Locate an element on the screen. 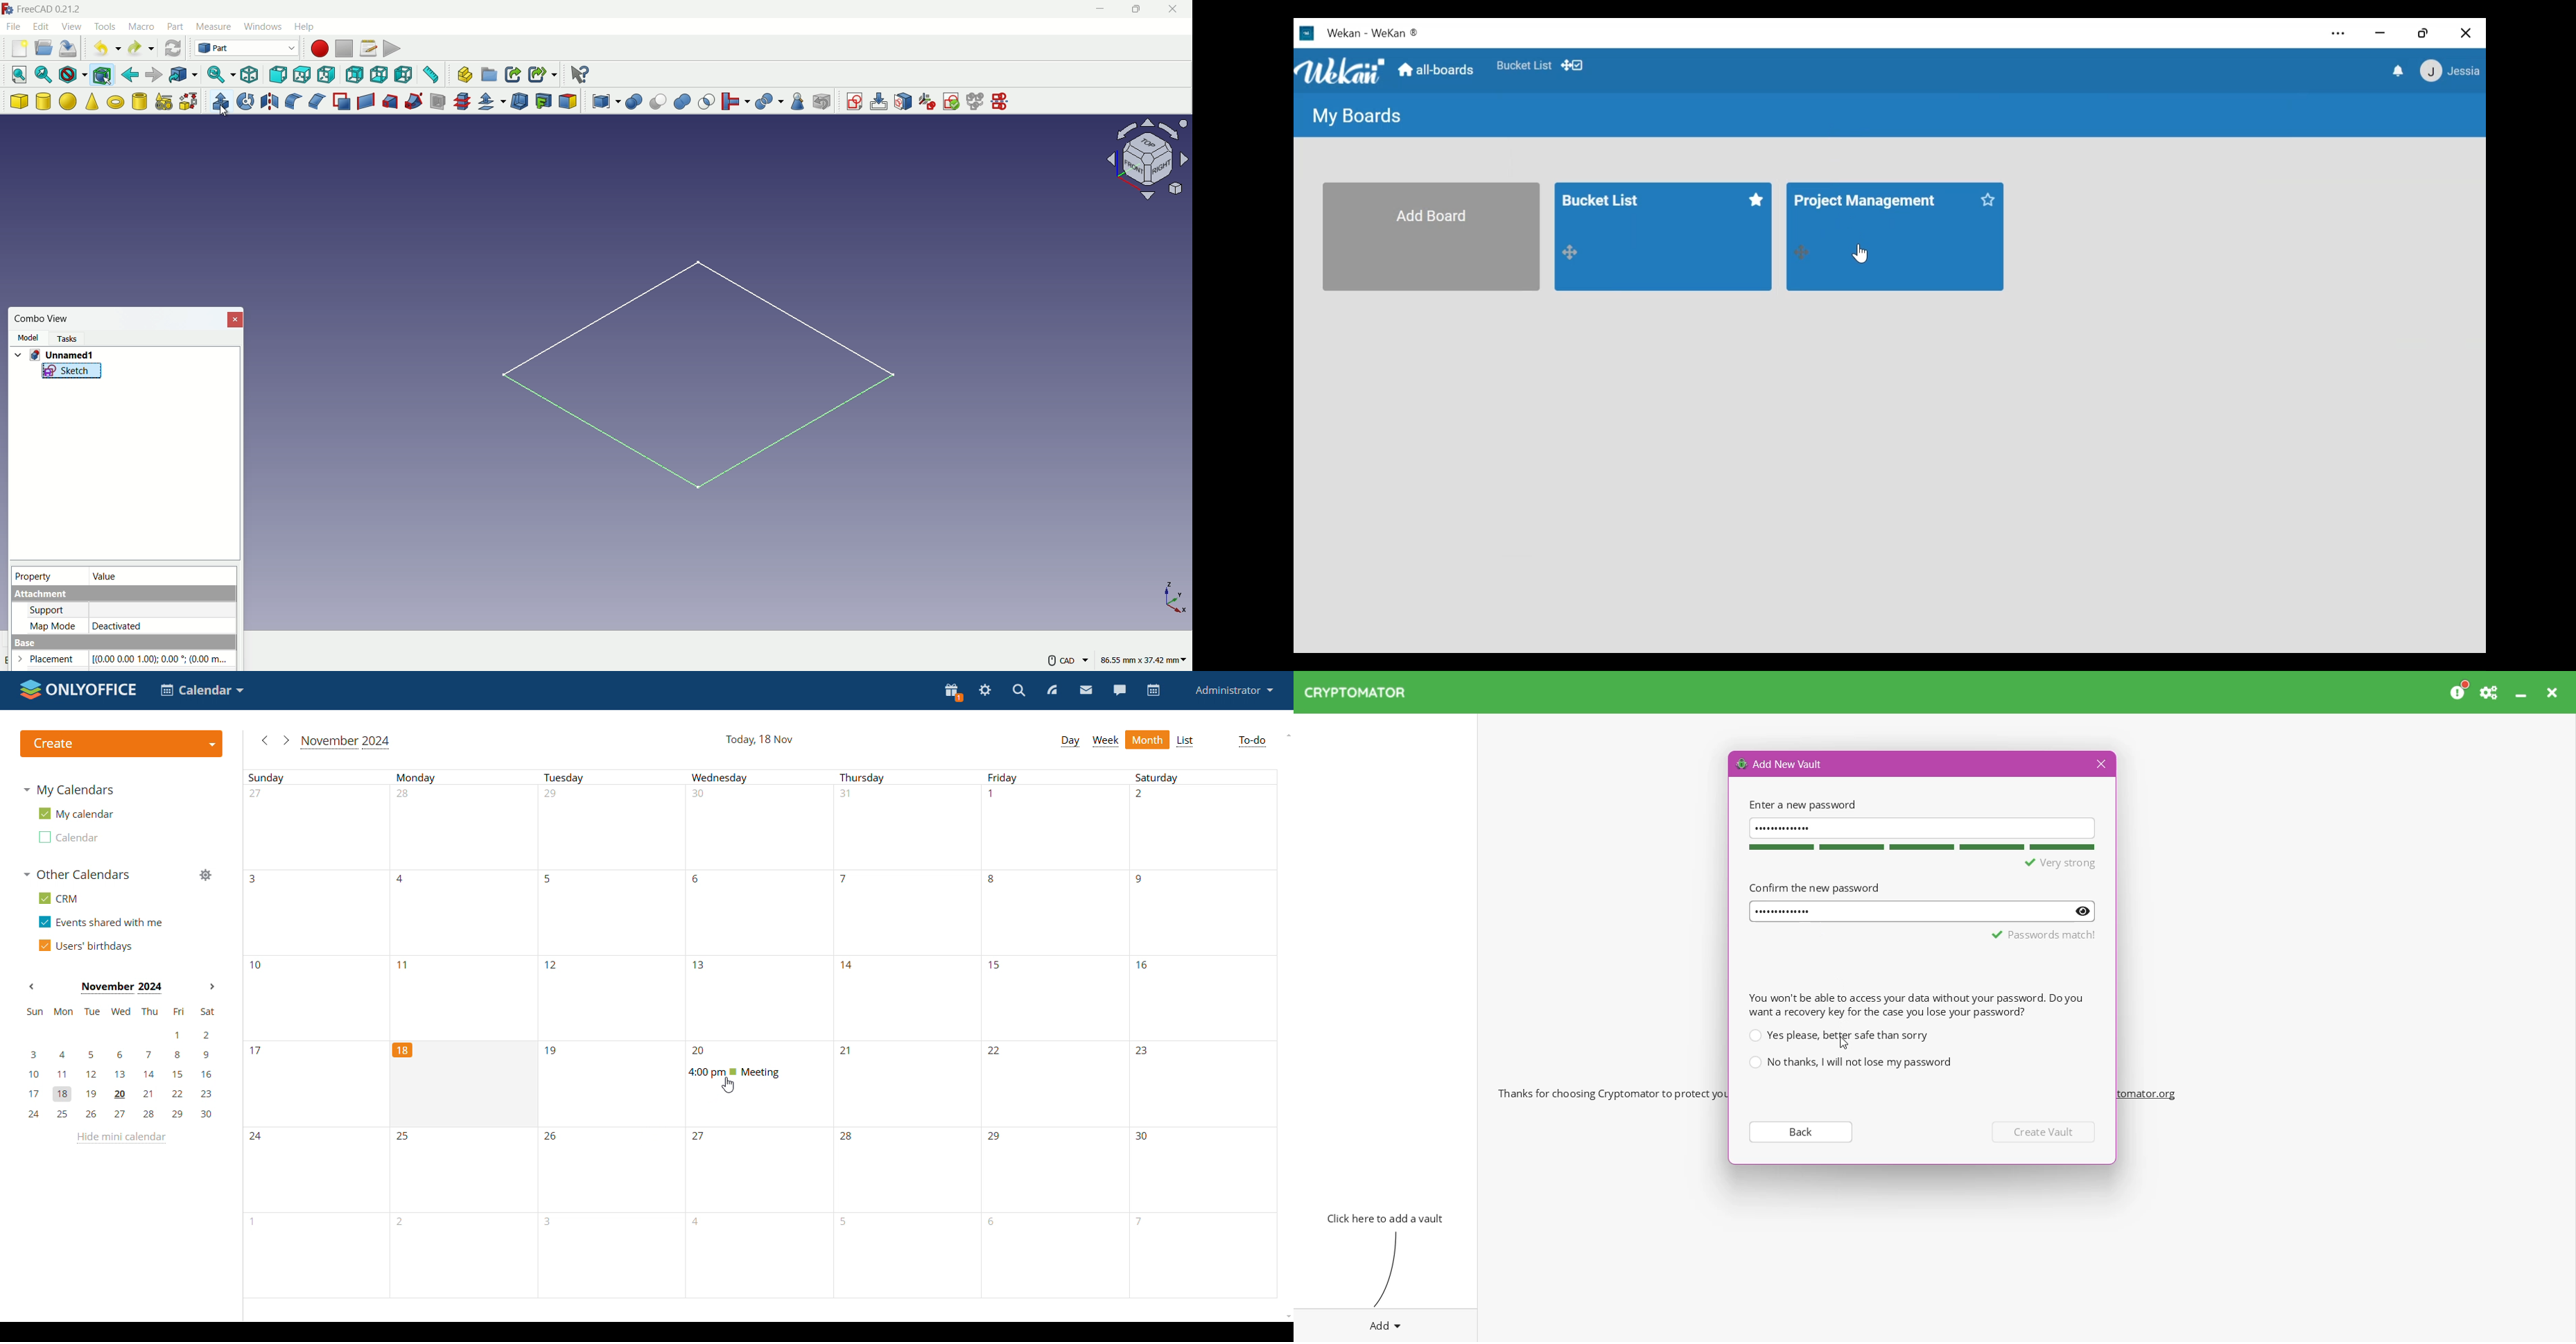  color per face is located at coordinates (569, 101).